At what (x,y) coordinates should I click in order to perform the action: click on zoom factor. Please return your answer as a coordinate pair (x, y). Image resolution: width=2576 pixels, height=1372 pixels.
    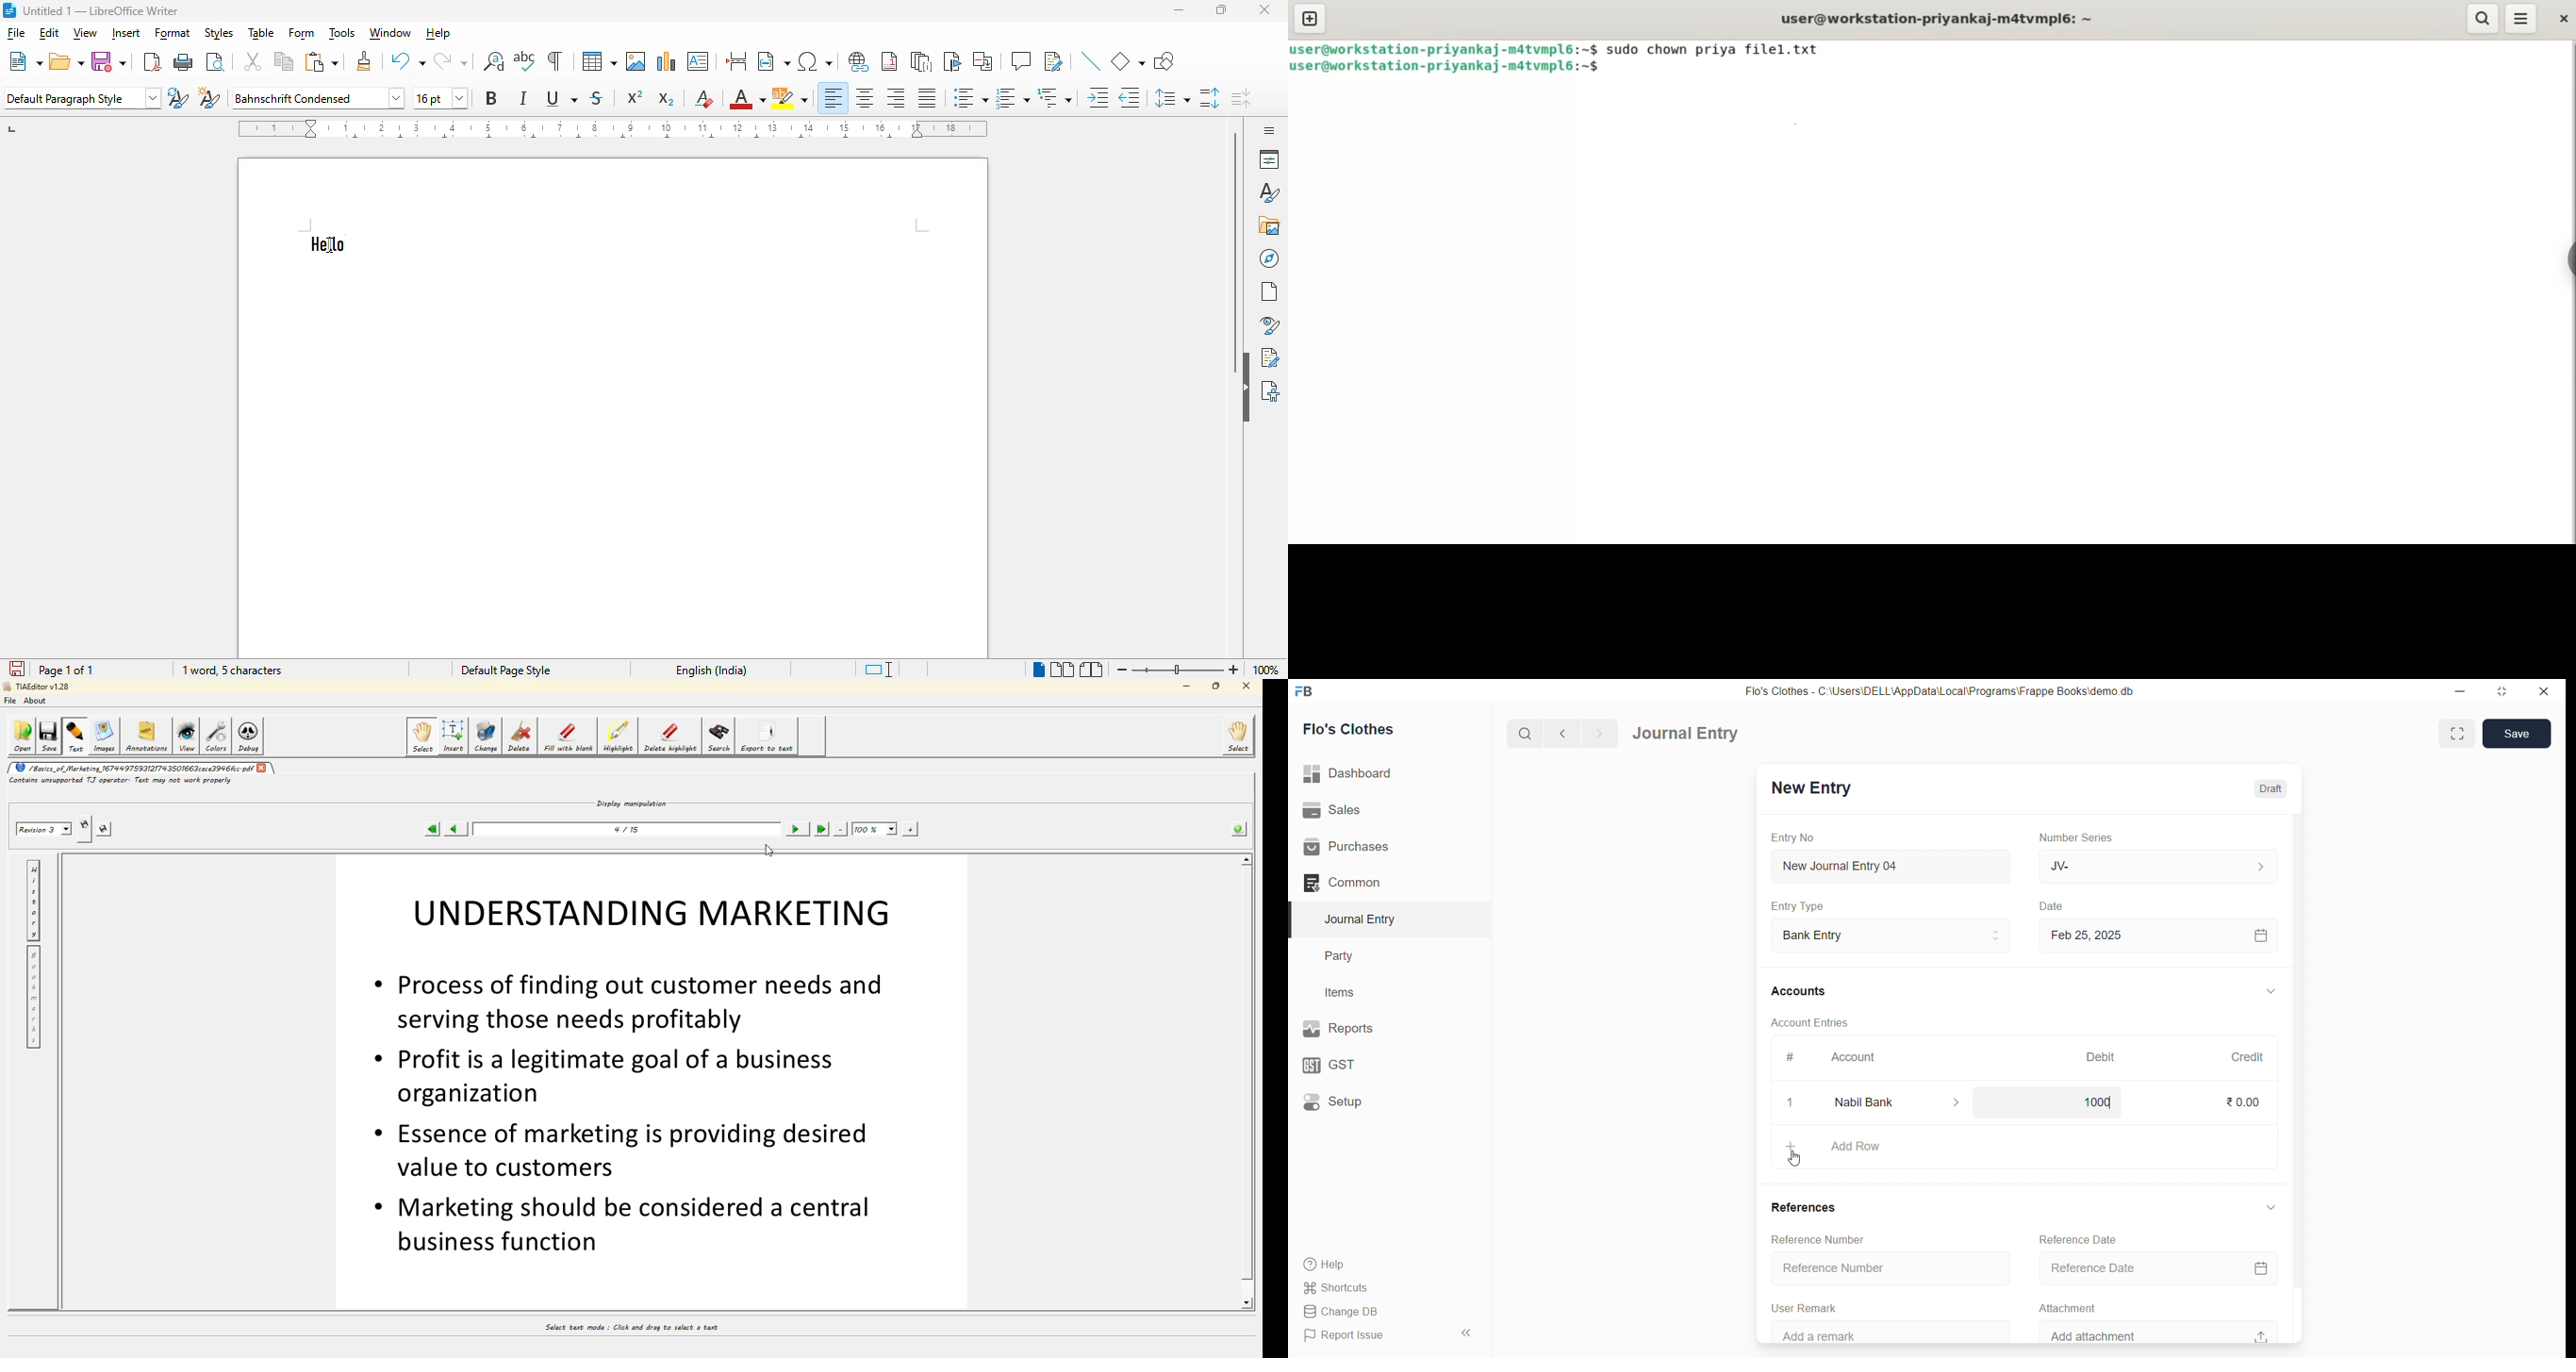
    Looking at the image, I should click on (1266, 670).